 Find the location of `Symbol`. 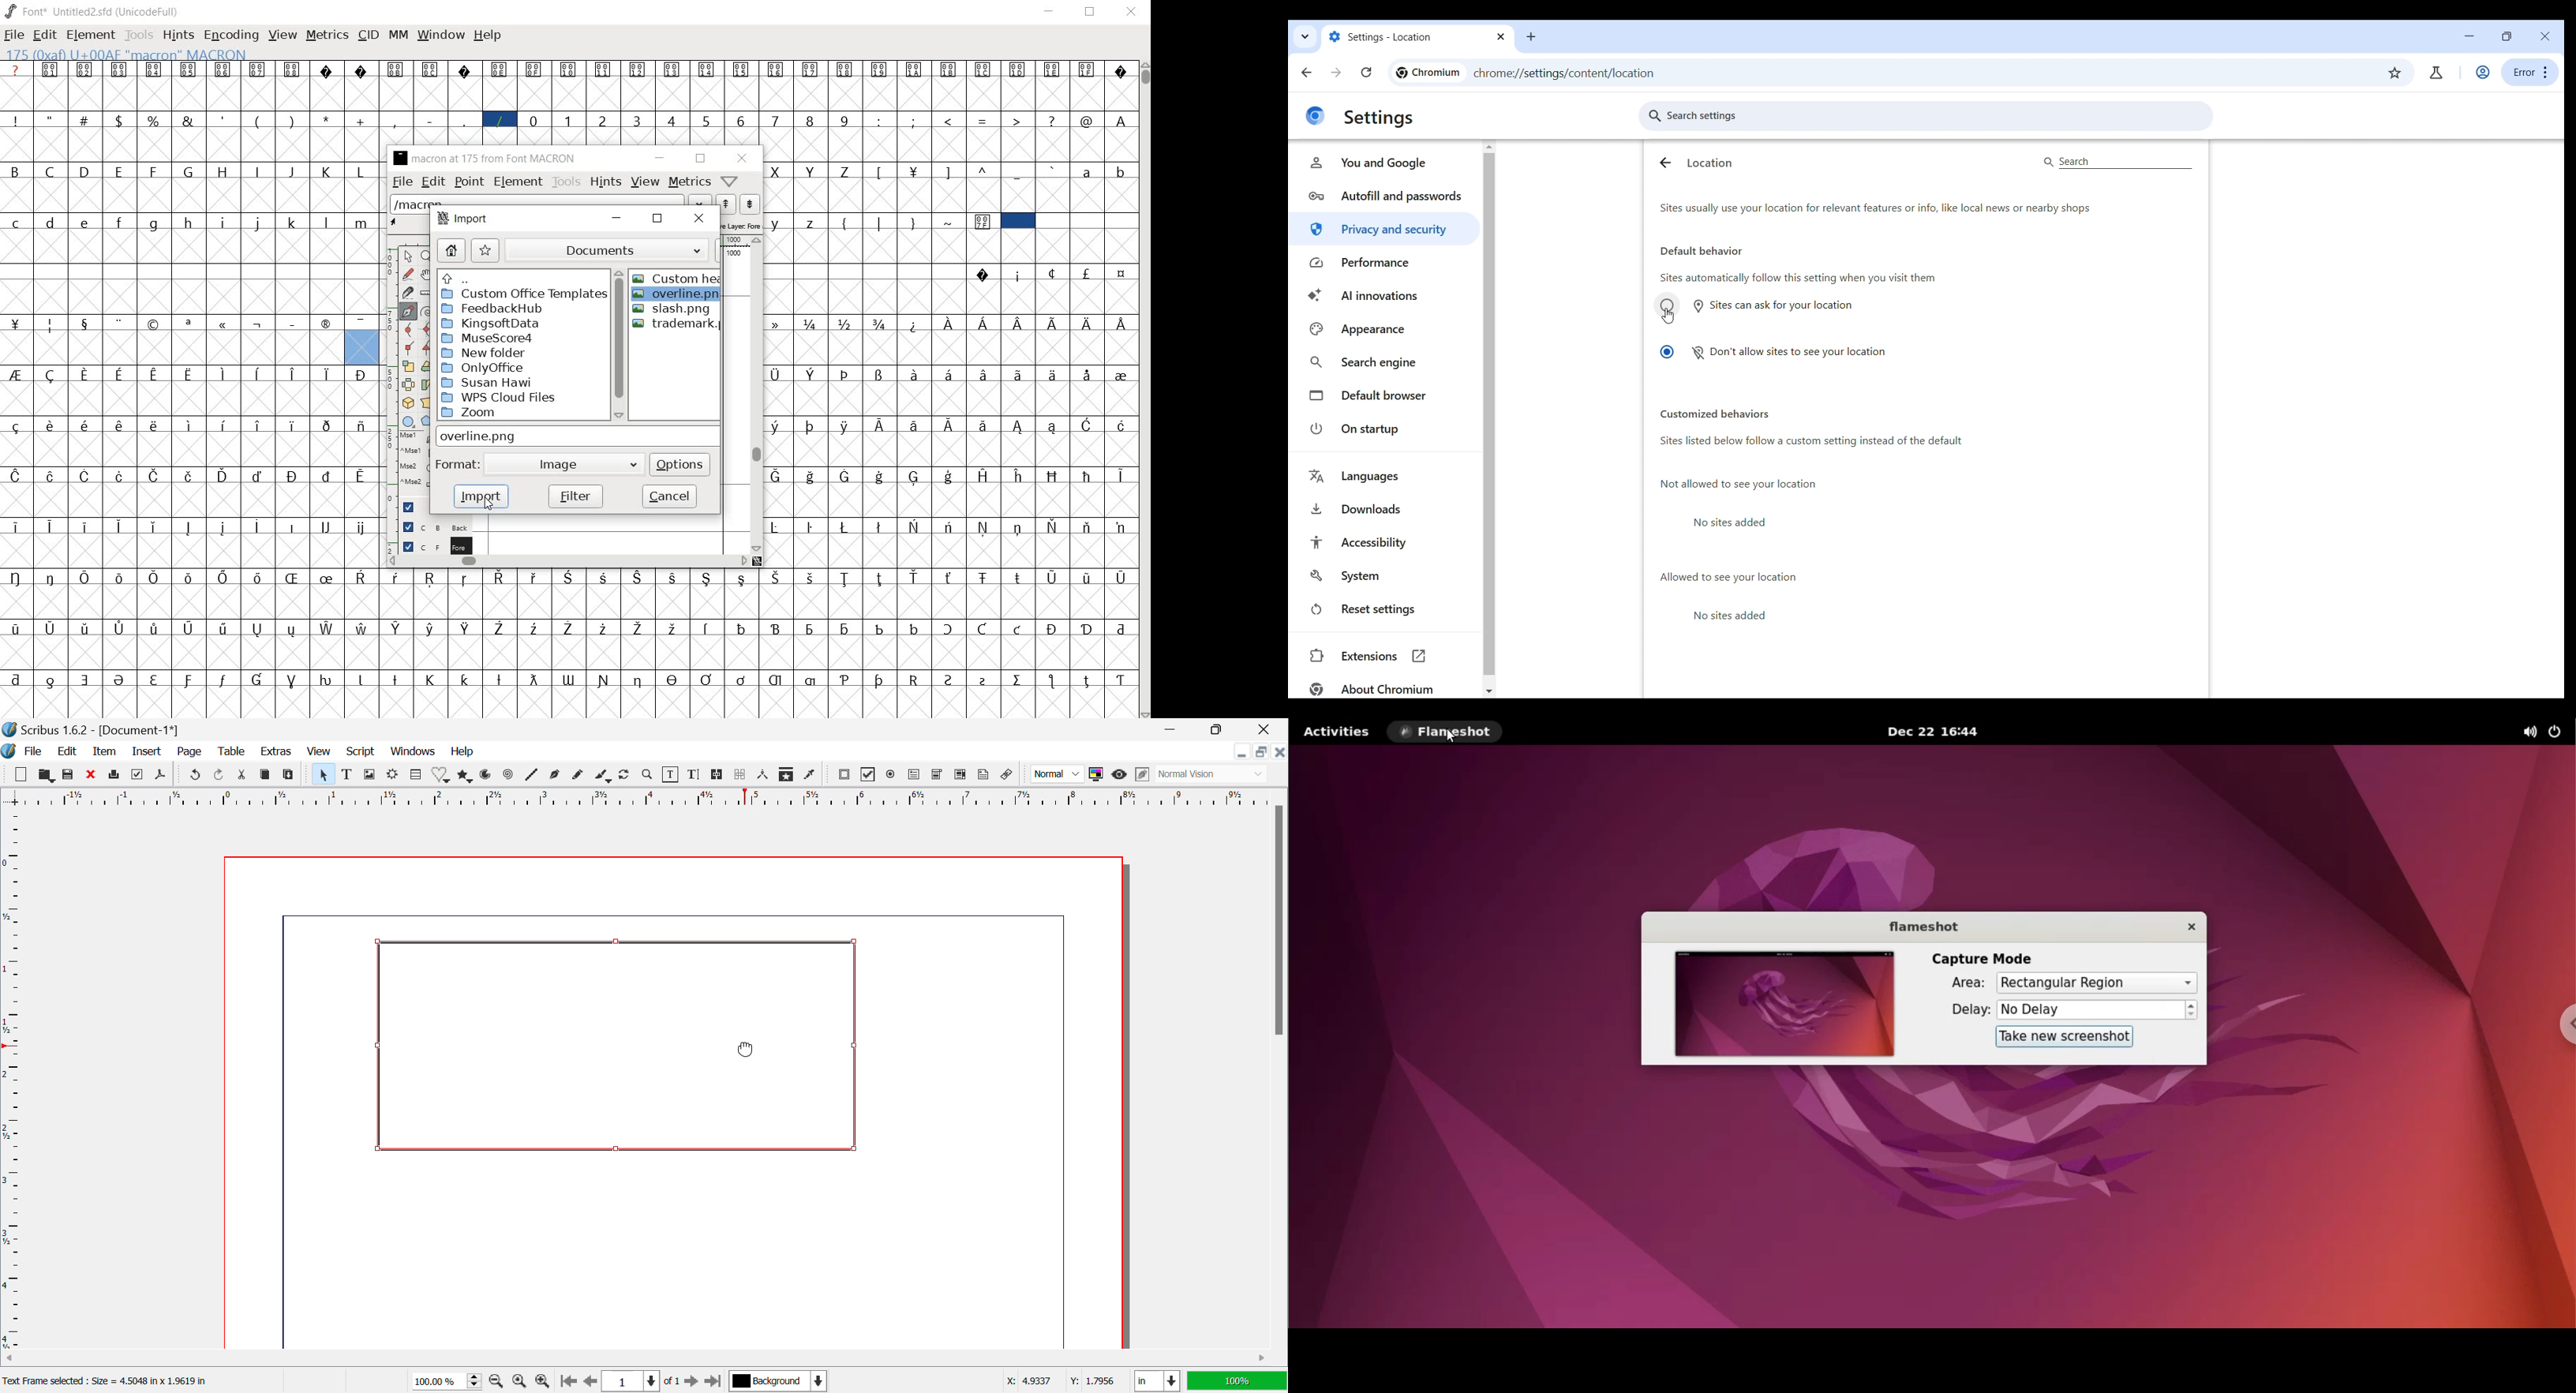

Symbol is located at coordinates (1053, 375).